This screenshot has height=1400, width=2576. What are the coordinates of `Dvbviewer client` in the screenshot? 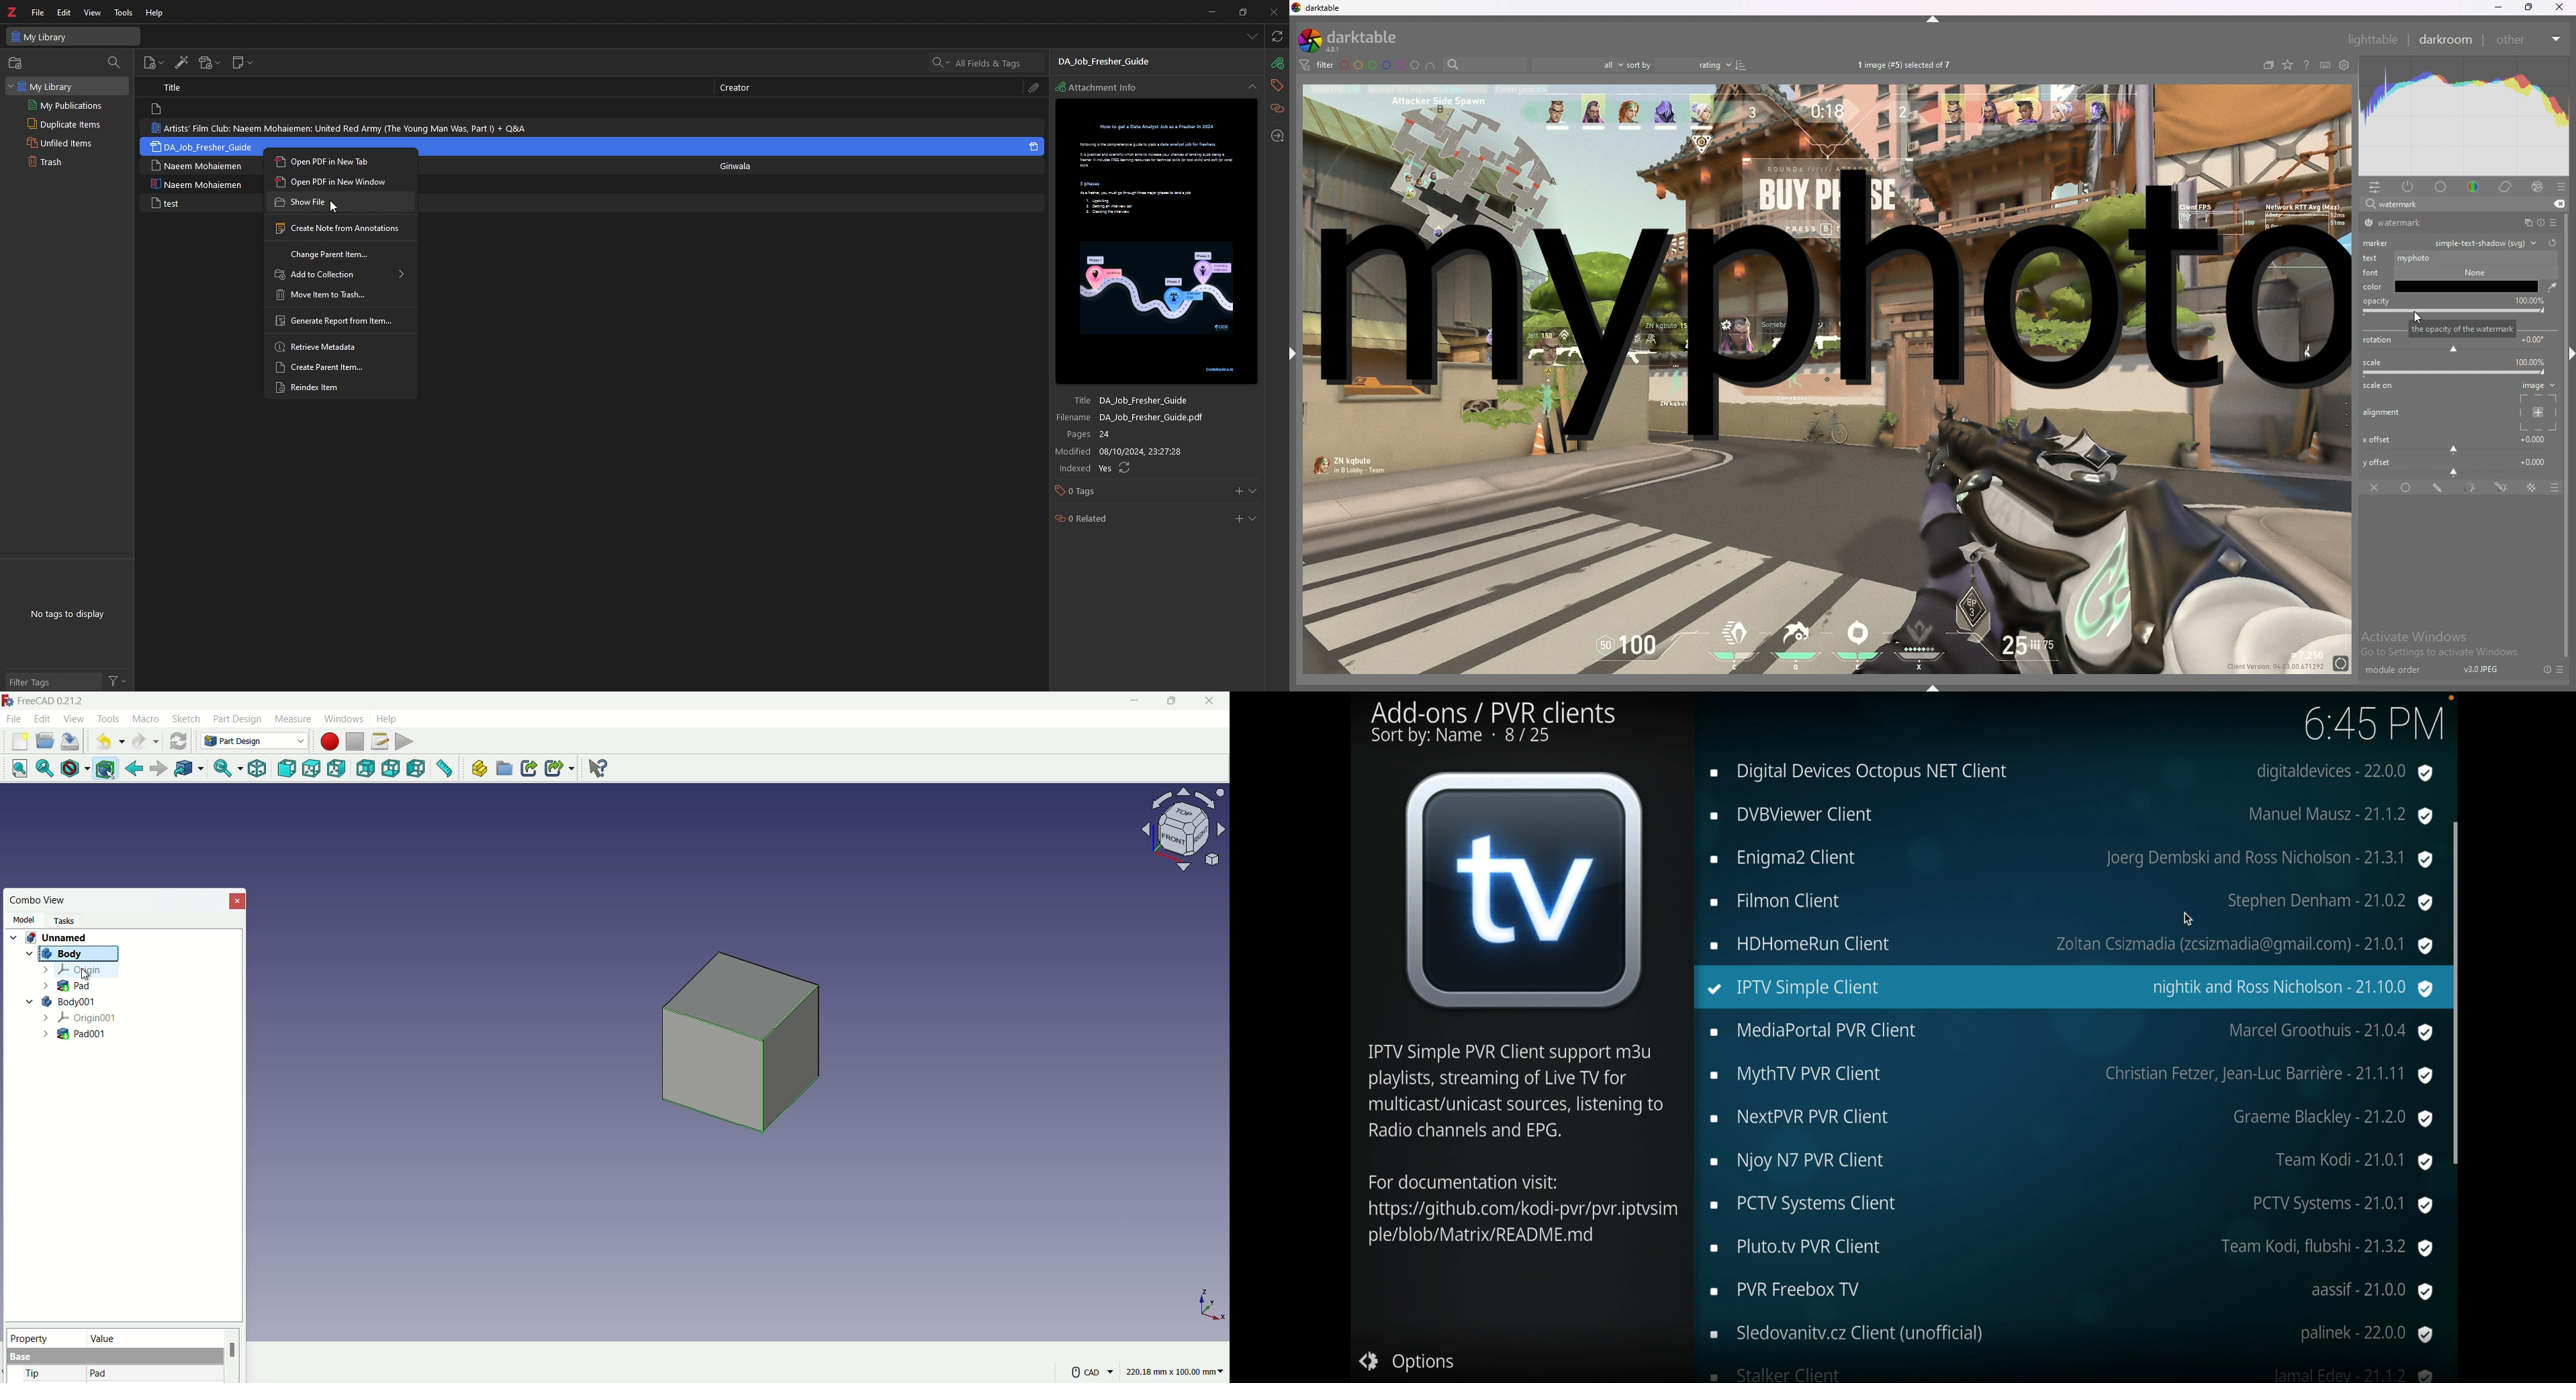 It's located at (2069, 816).